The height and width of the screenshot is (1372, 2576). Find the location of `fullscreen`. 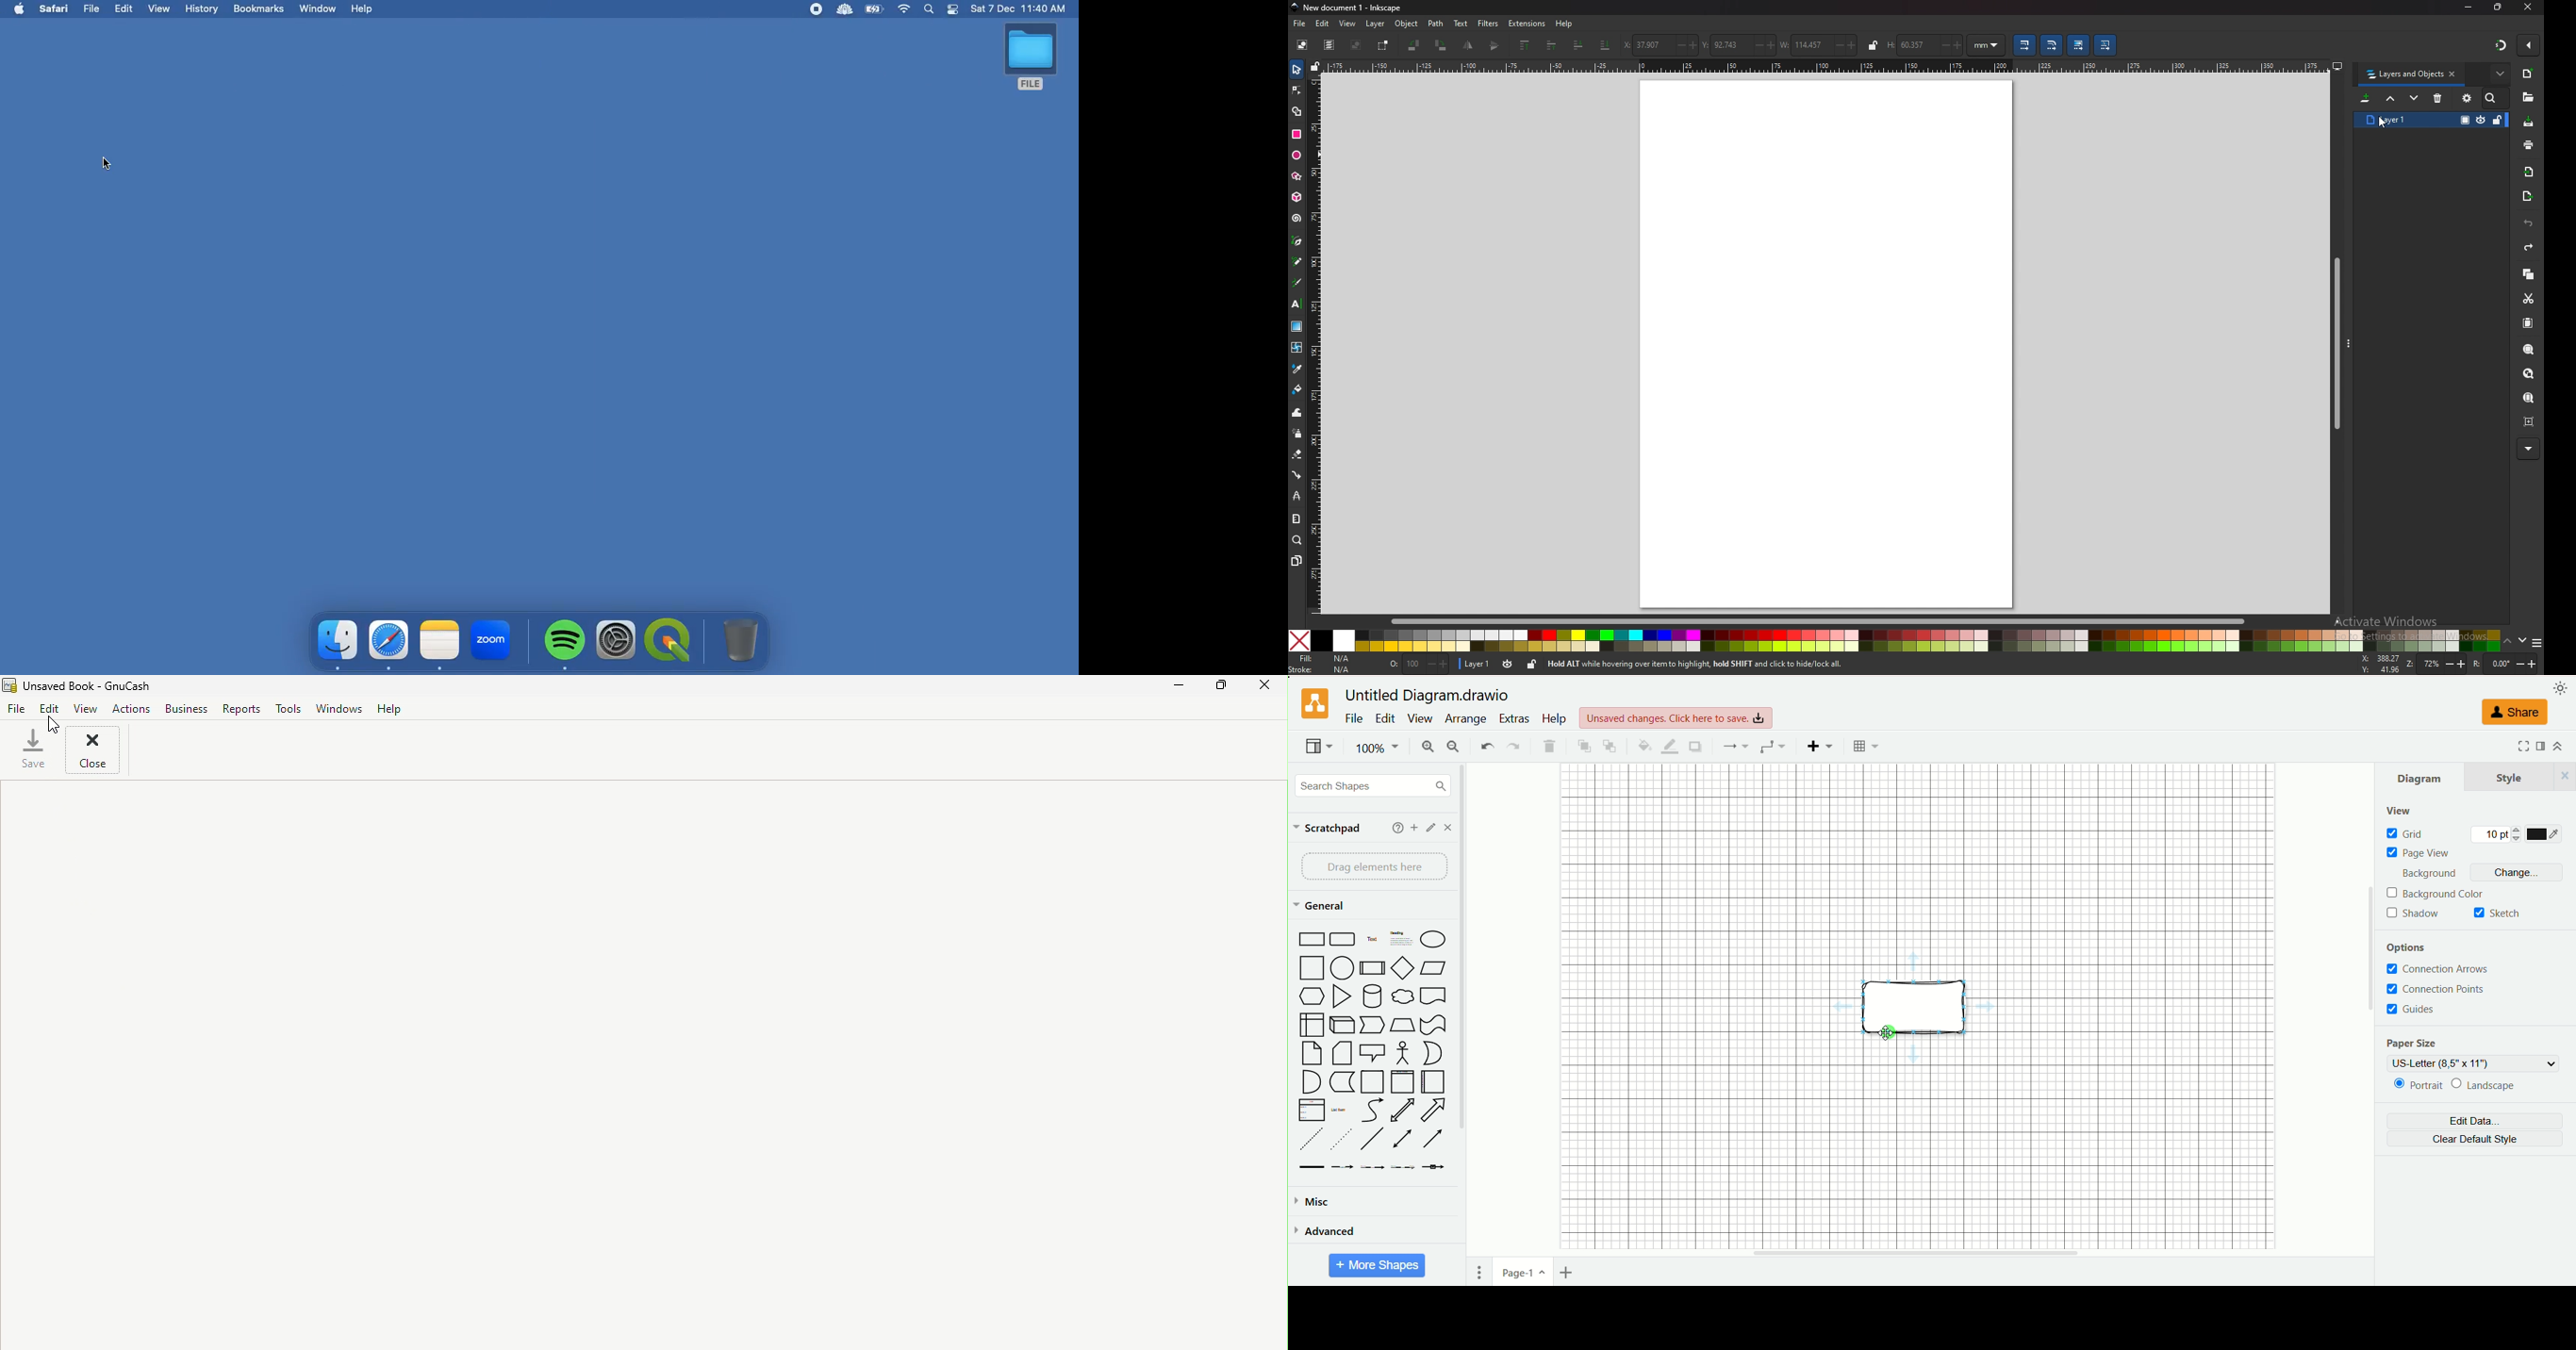

fullscreen is located at coordinates (2521, 745).